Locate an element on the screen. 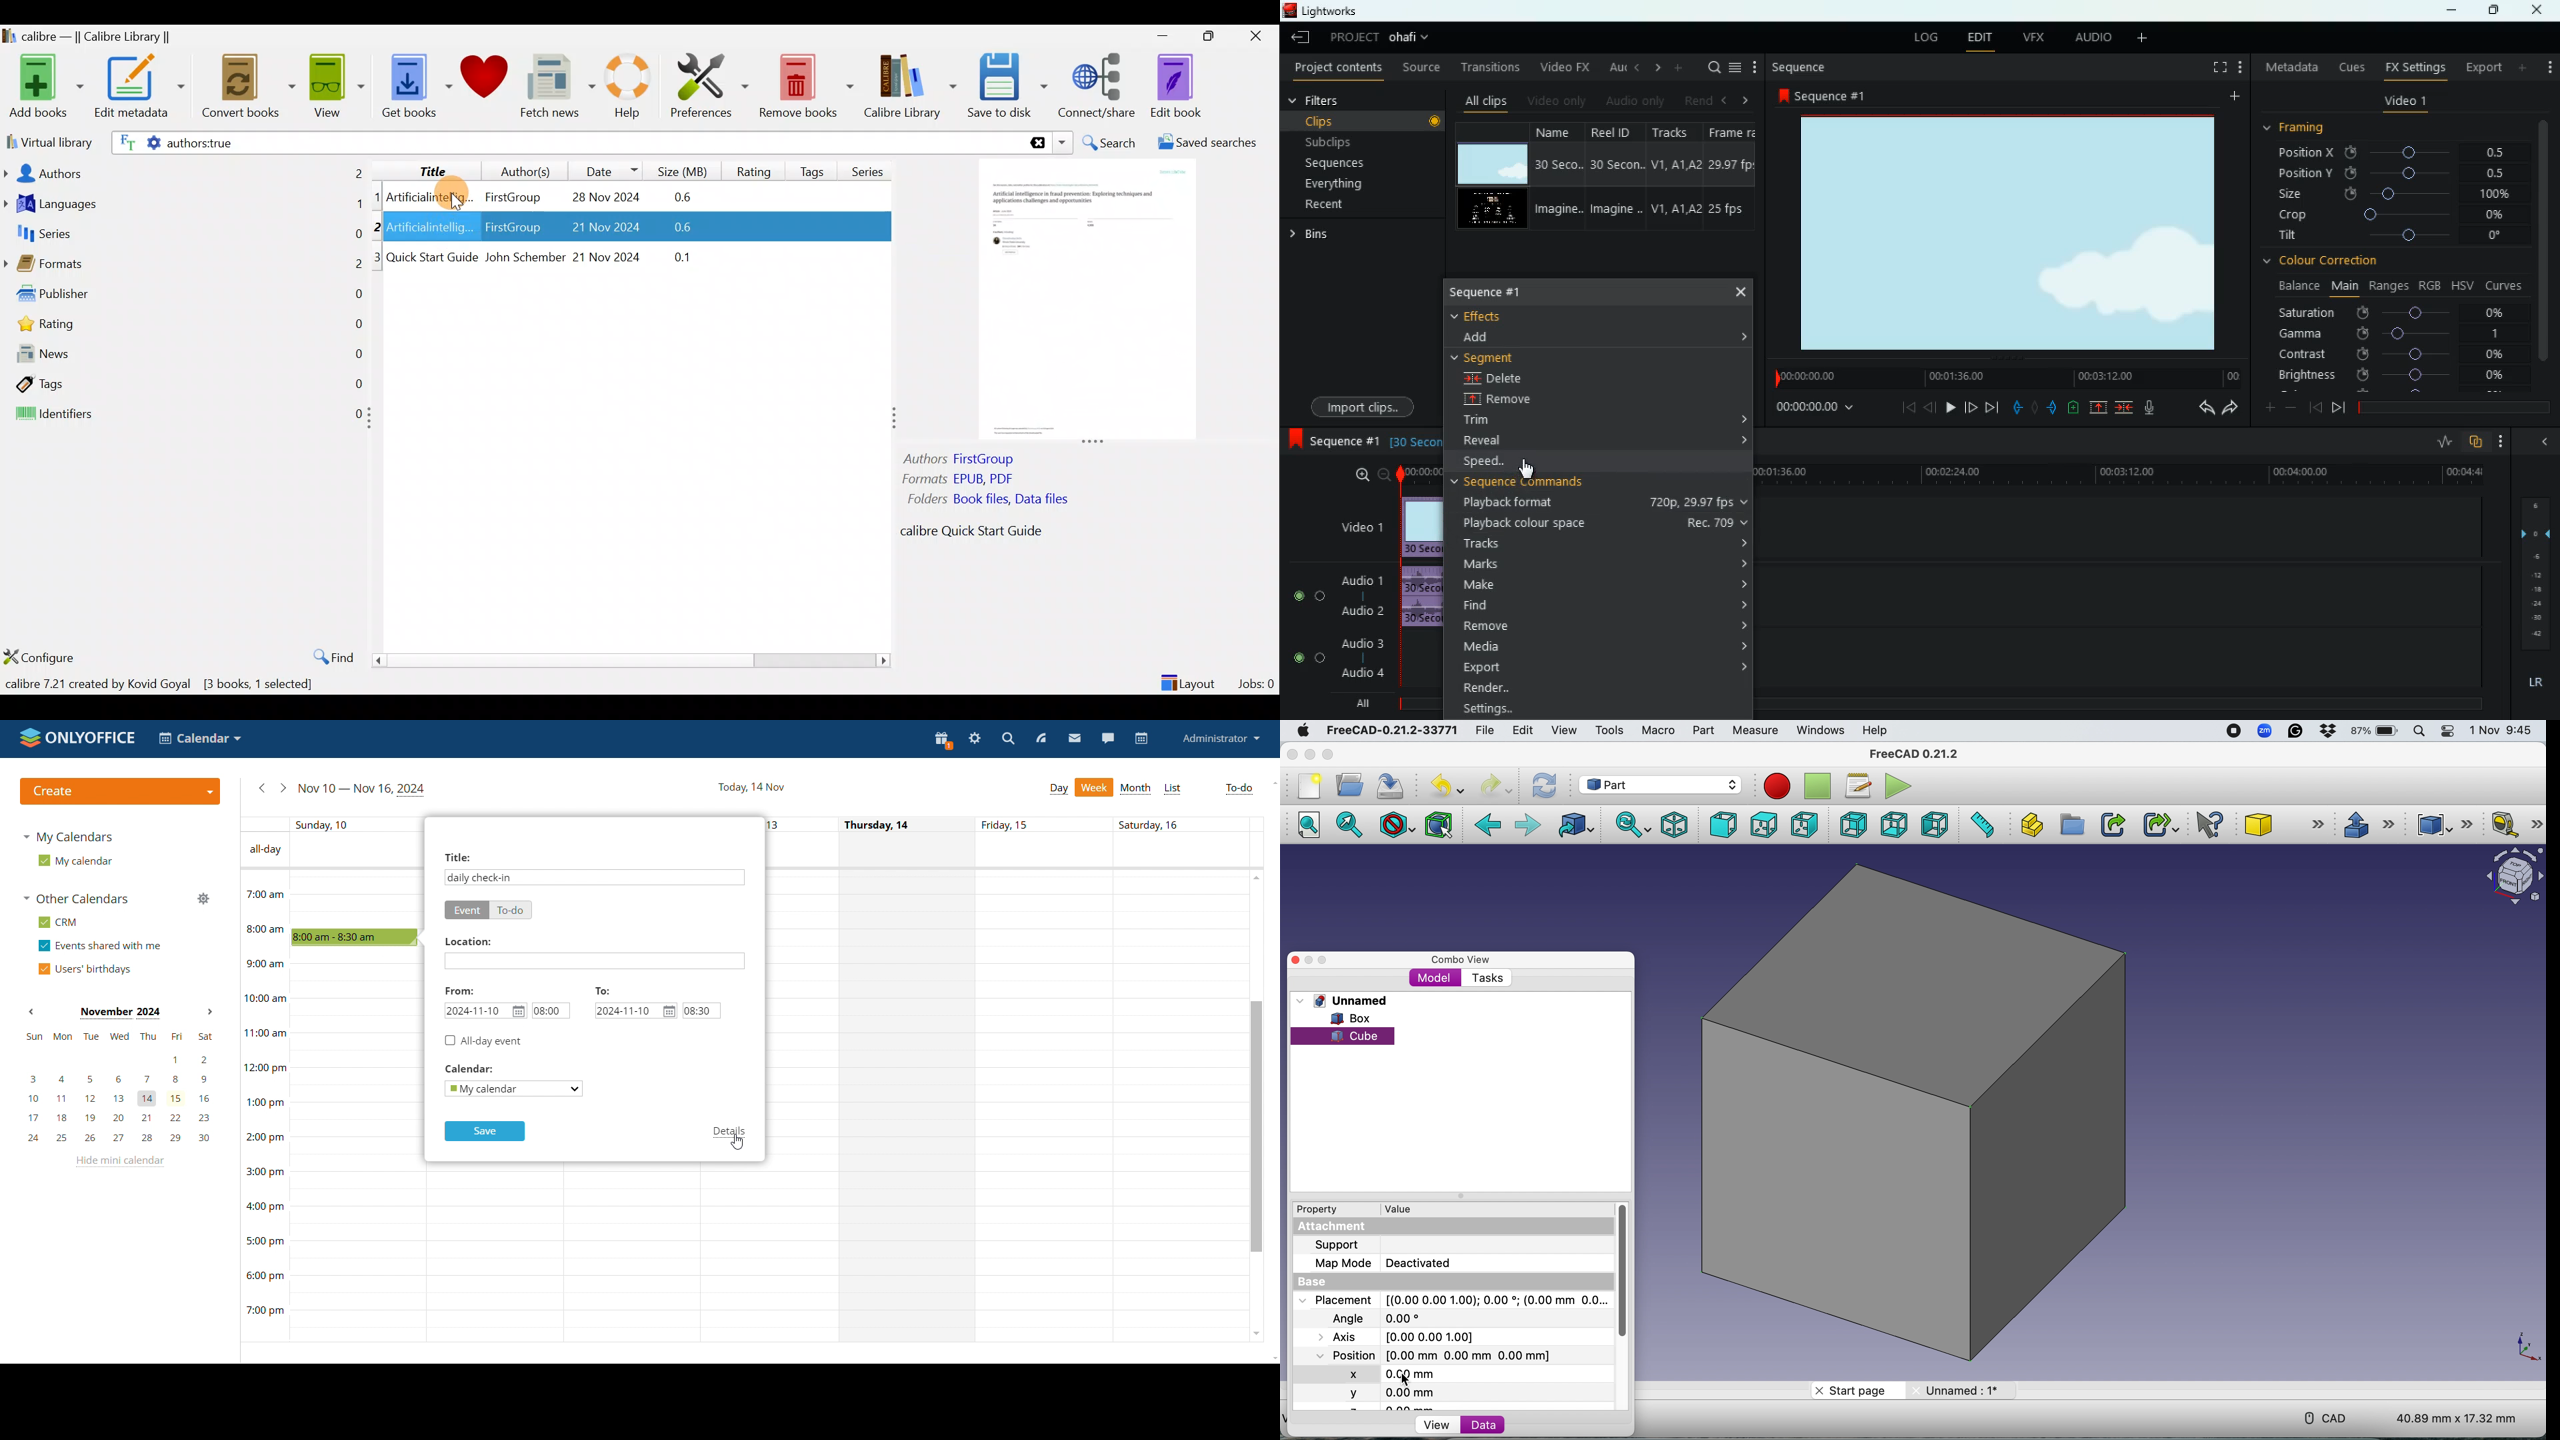 The height and width of the screenshot is (1456, 2576). trim is located at coordinates (1494, 421).